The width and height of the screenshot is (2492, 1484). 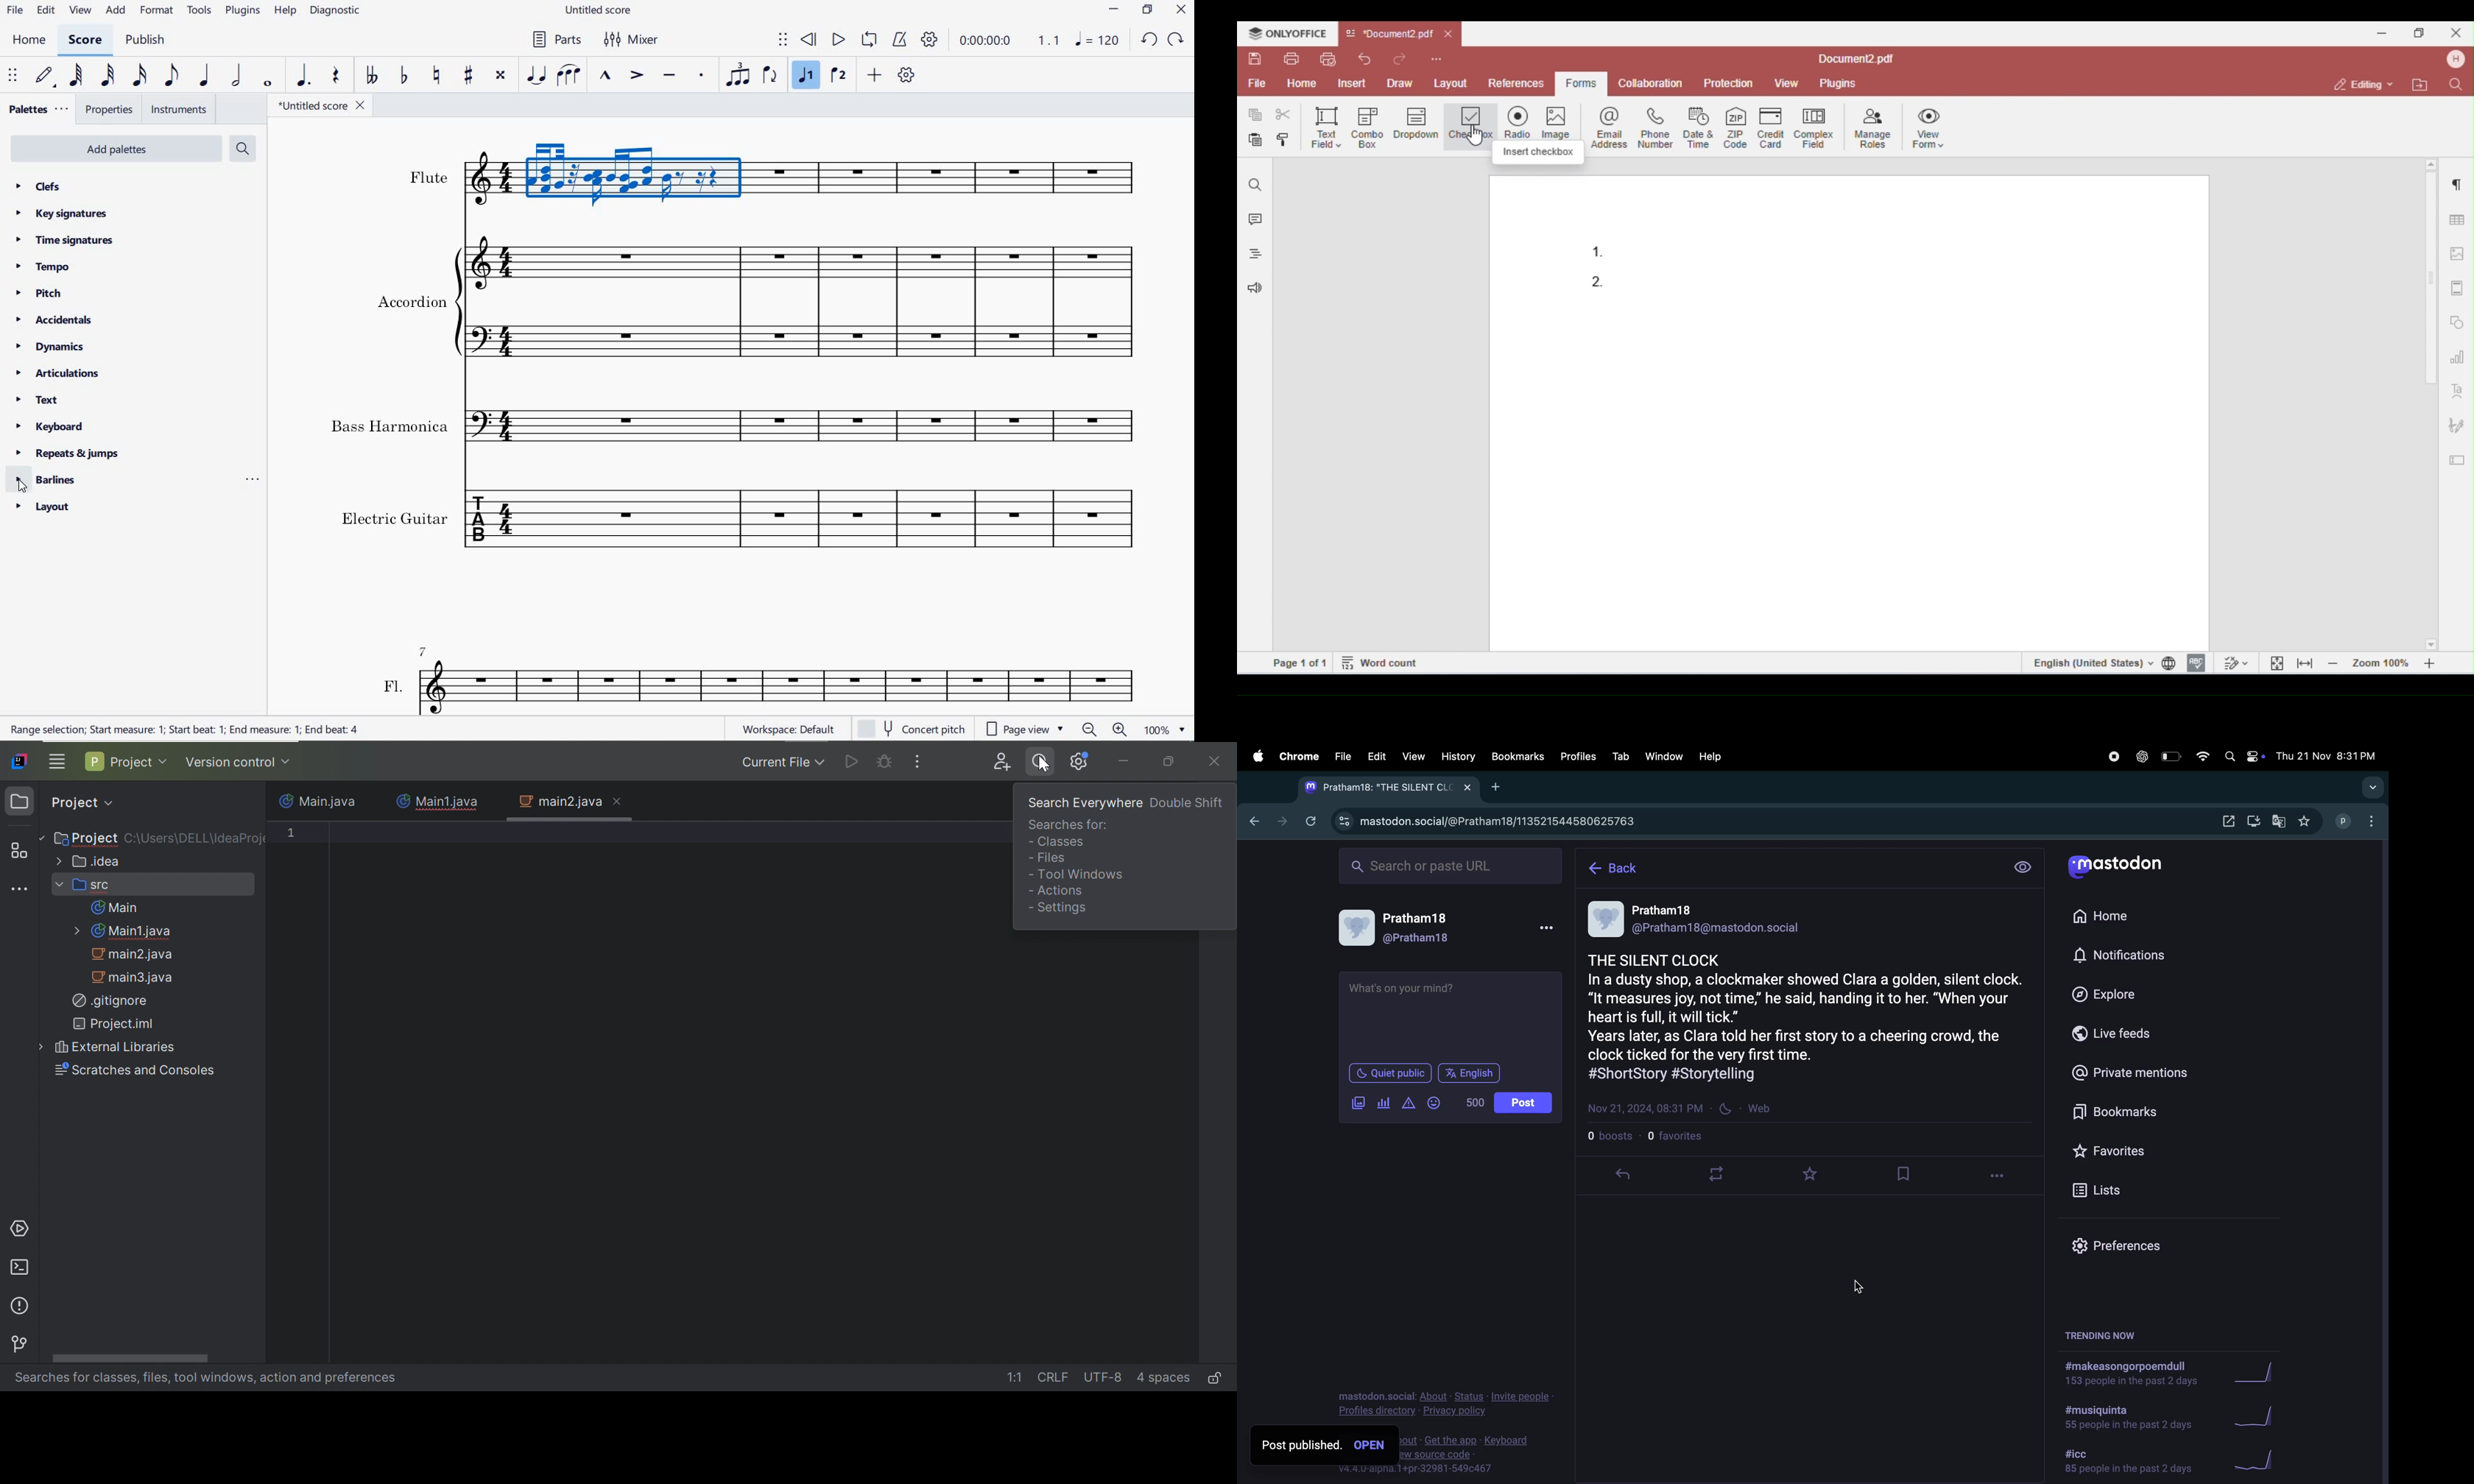 I want to click on toggle natural, so click(x=439, y=76).